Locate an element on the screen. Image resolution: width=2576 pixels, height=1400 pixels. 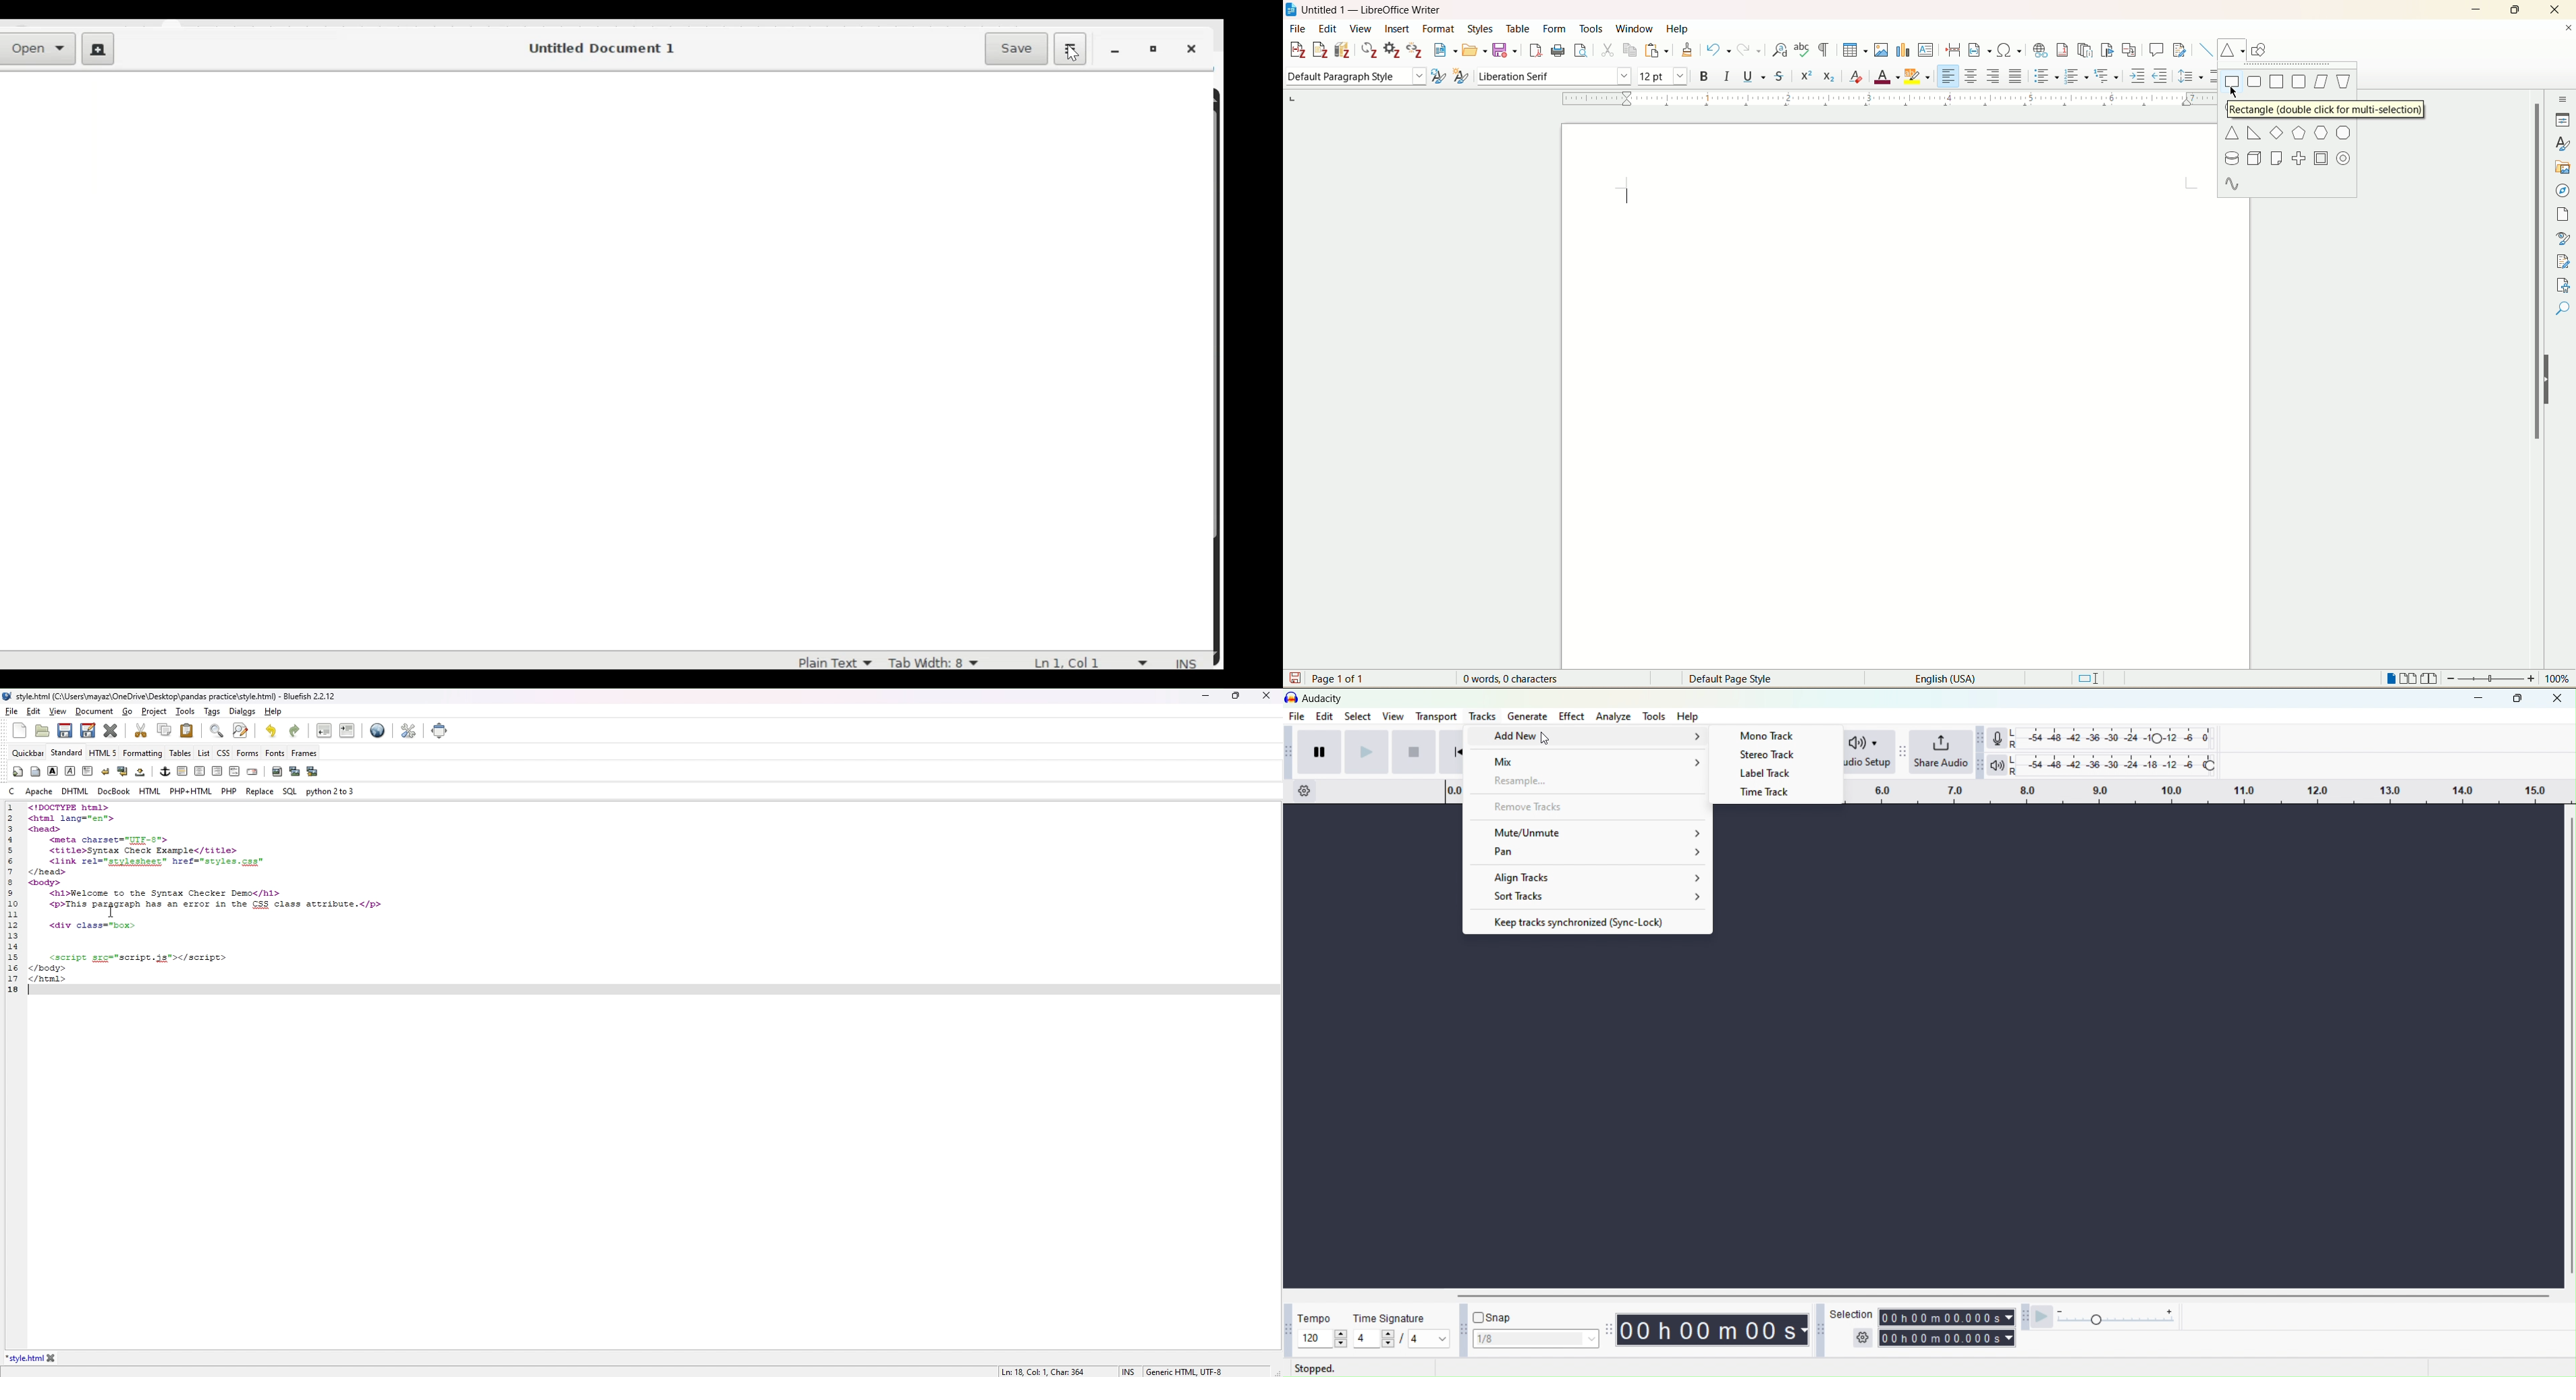
tags is located at coordinates (212, 711).